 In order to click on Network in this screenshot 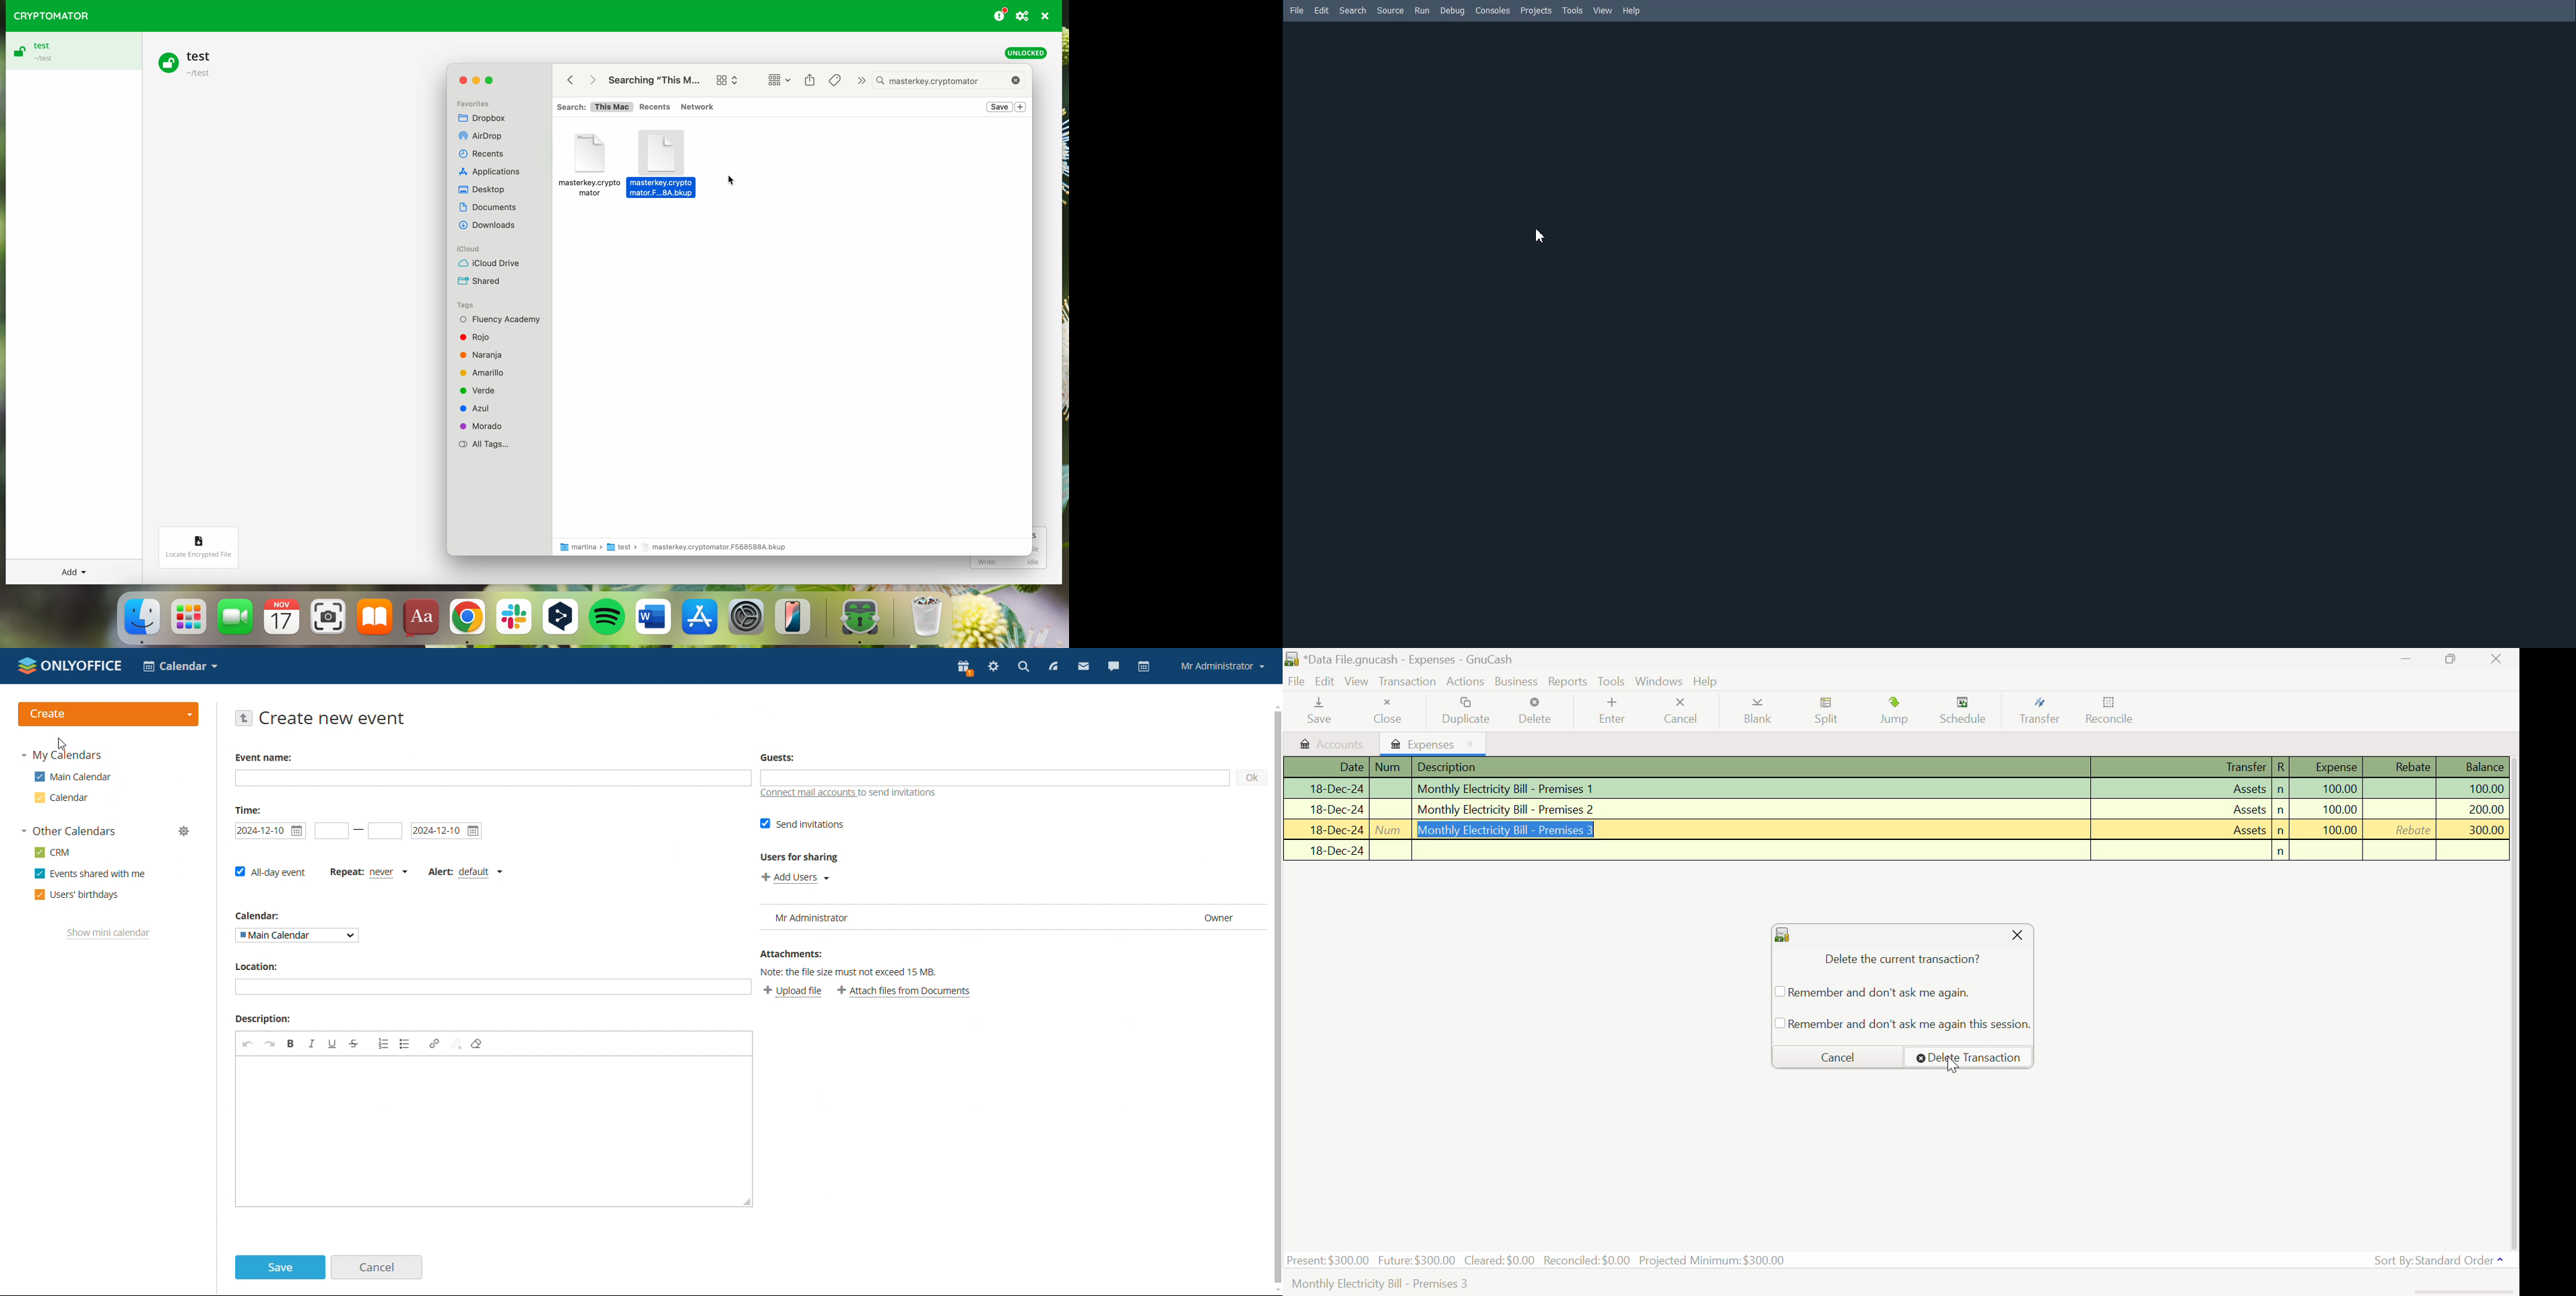, I will do `click(699, 106)`.